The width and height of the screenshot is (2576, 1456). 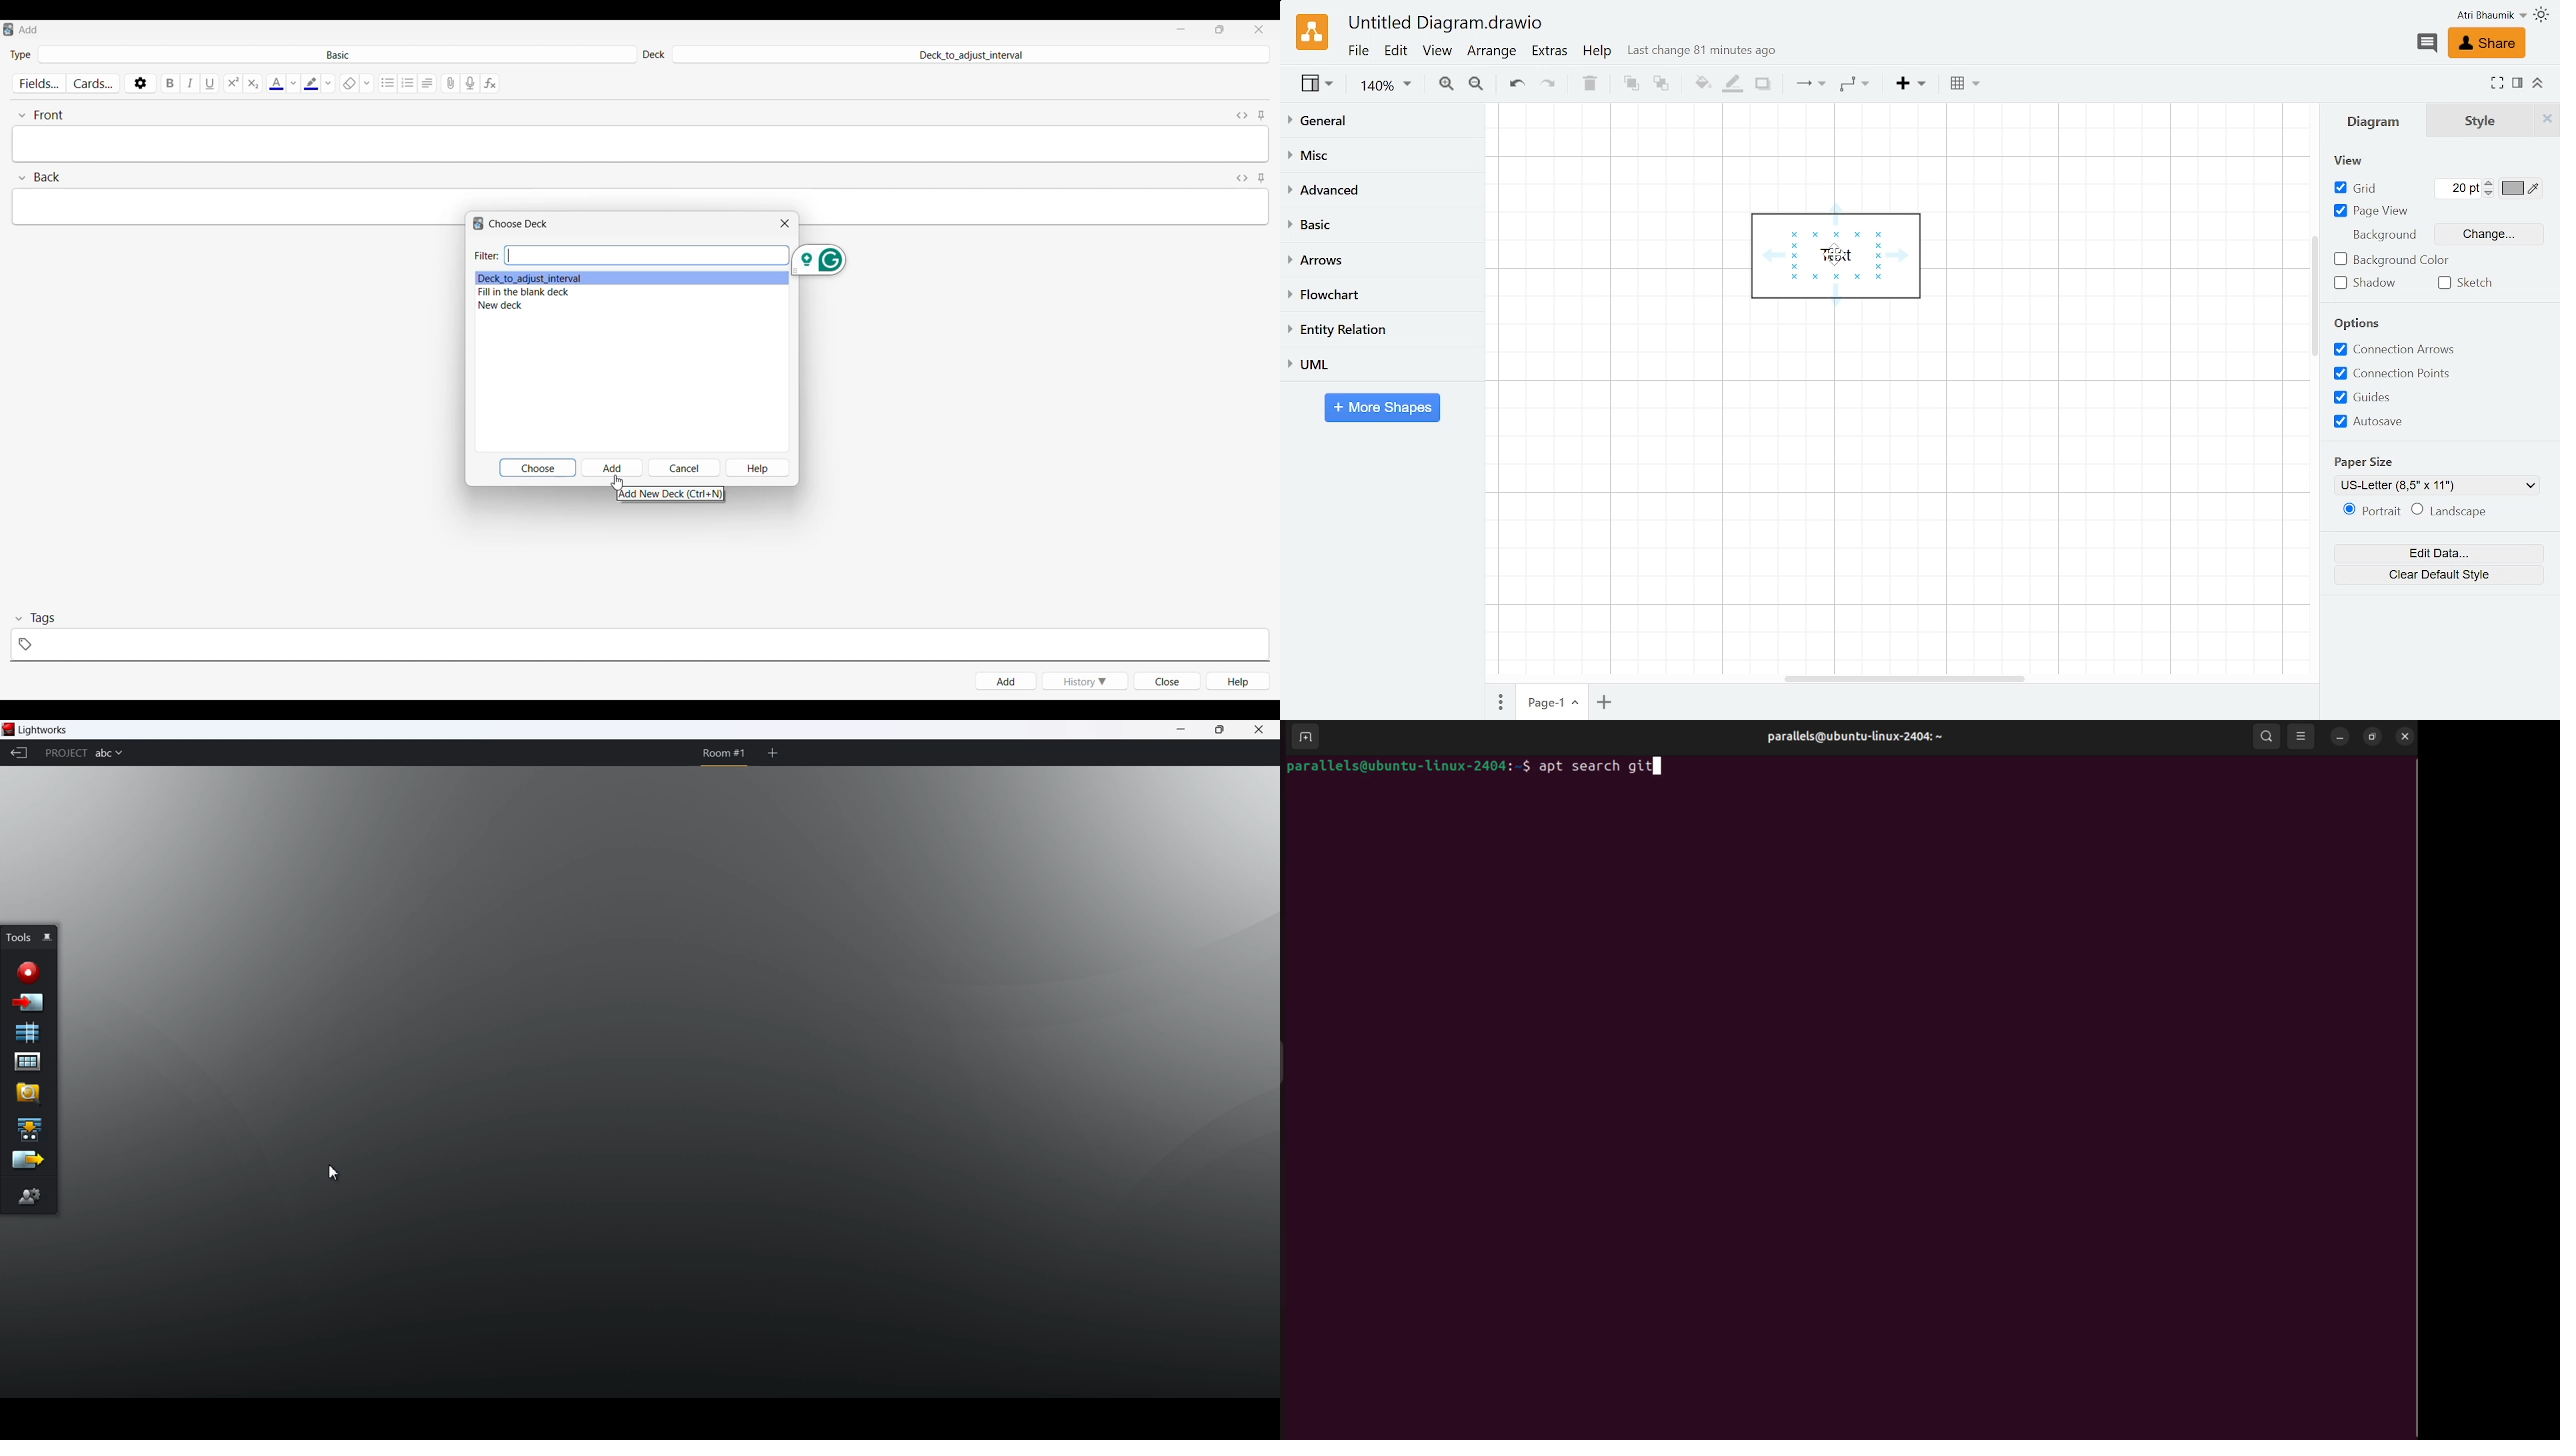 I want to click on Click to type in tags, so click(x=639, y=645).